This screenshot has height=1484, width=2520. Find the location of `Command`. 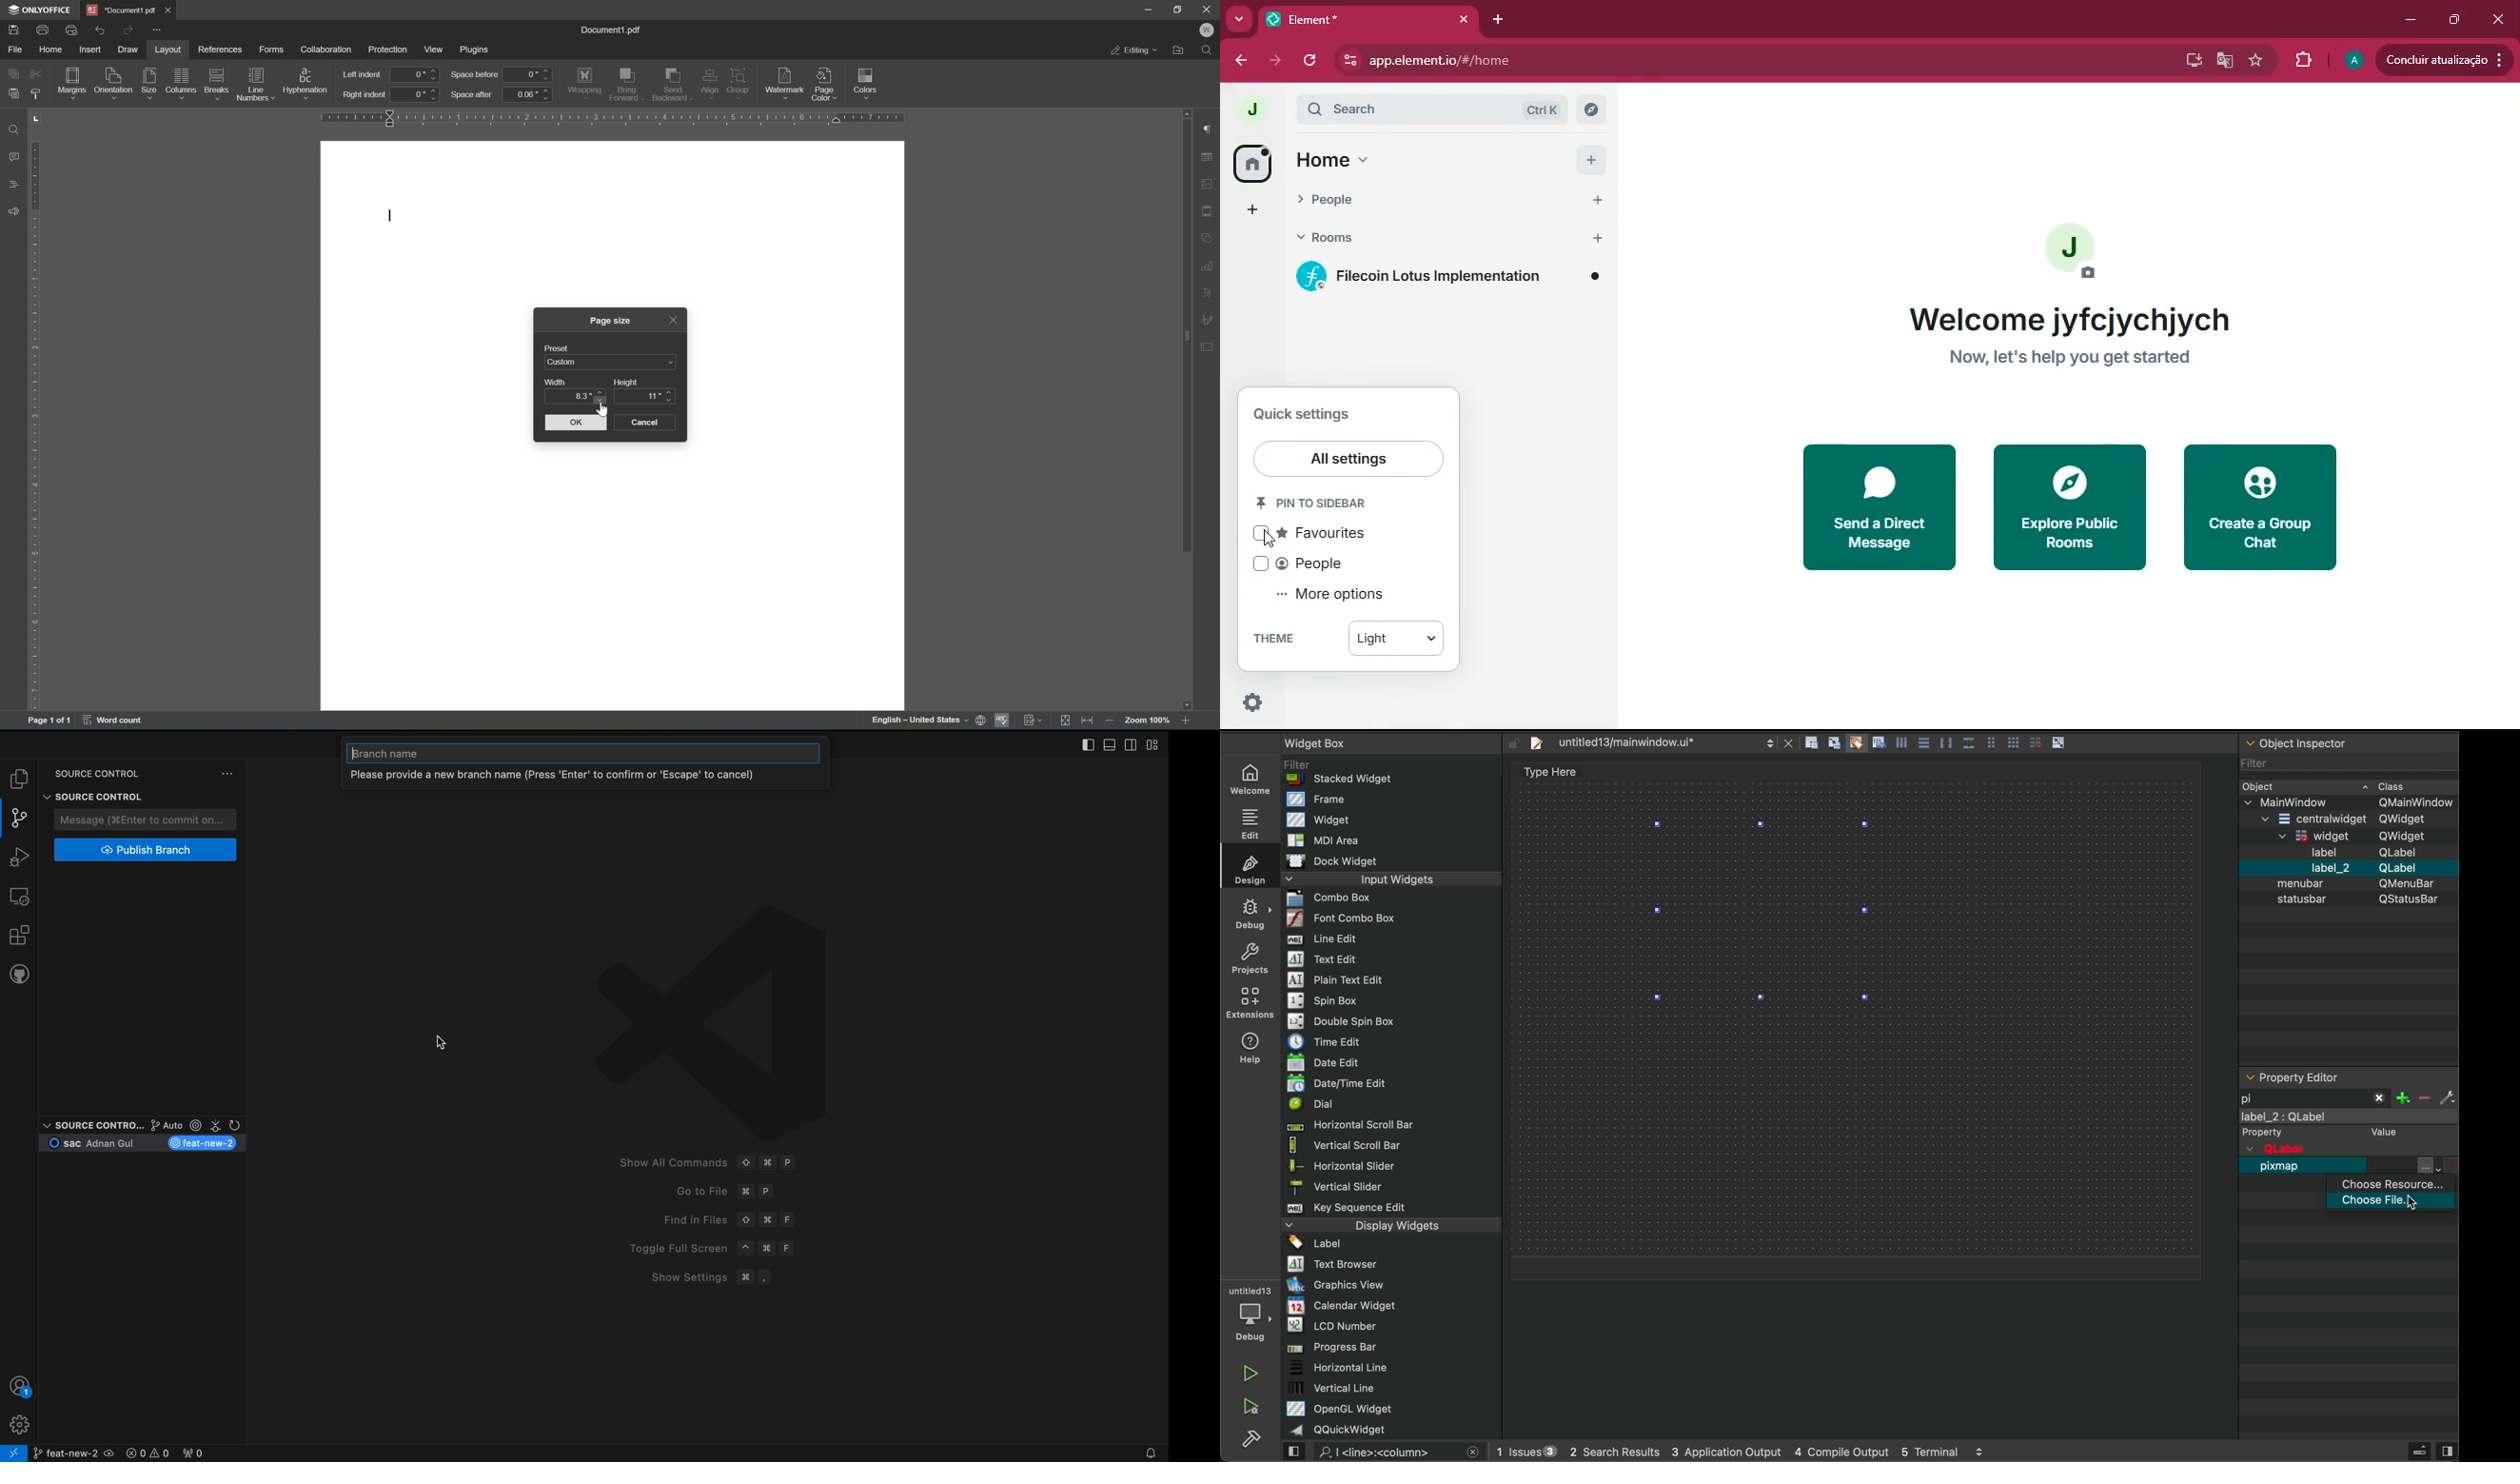

Command is located at coordinates (769, 1163).